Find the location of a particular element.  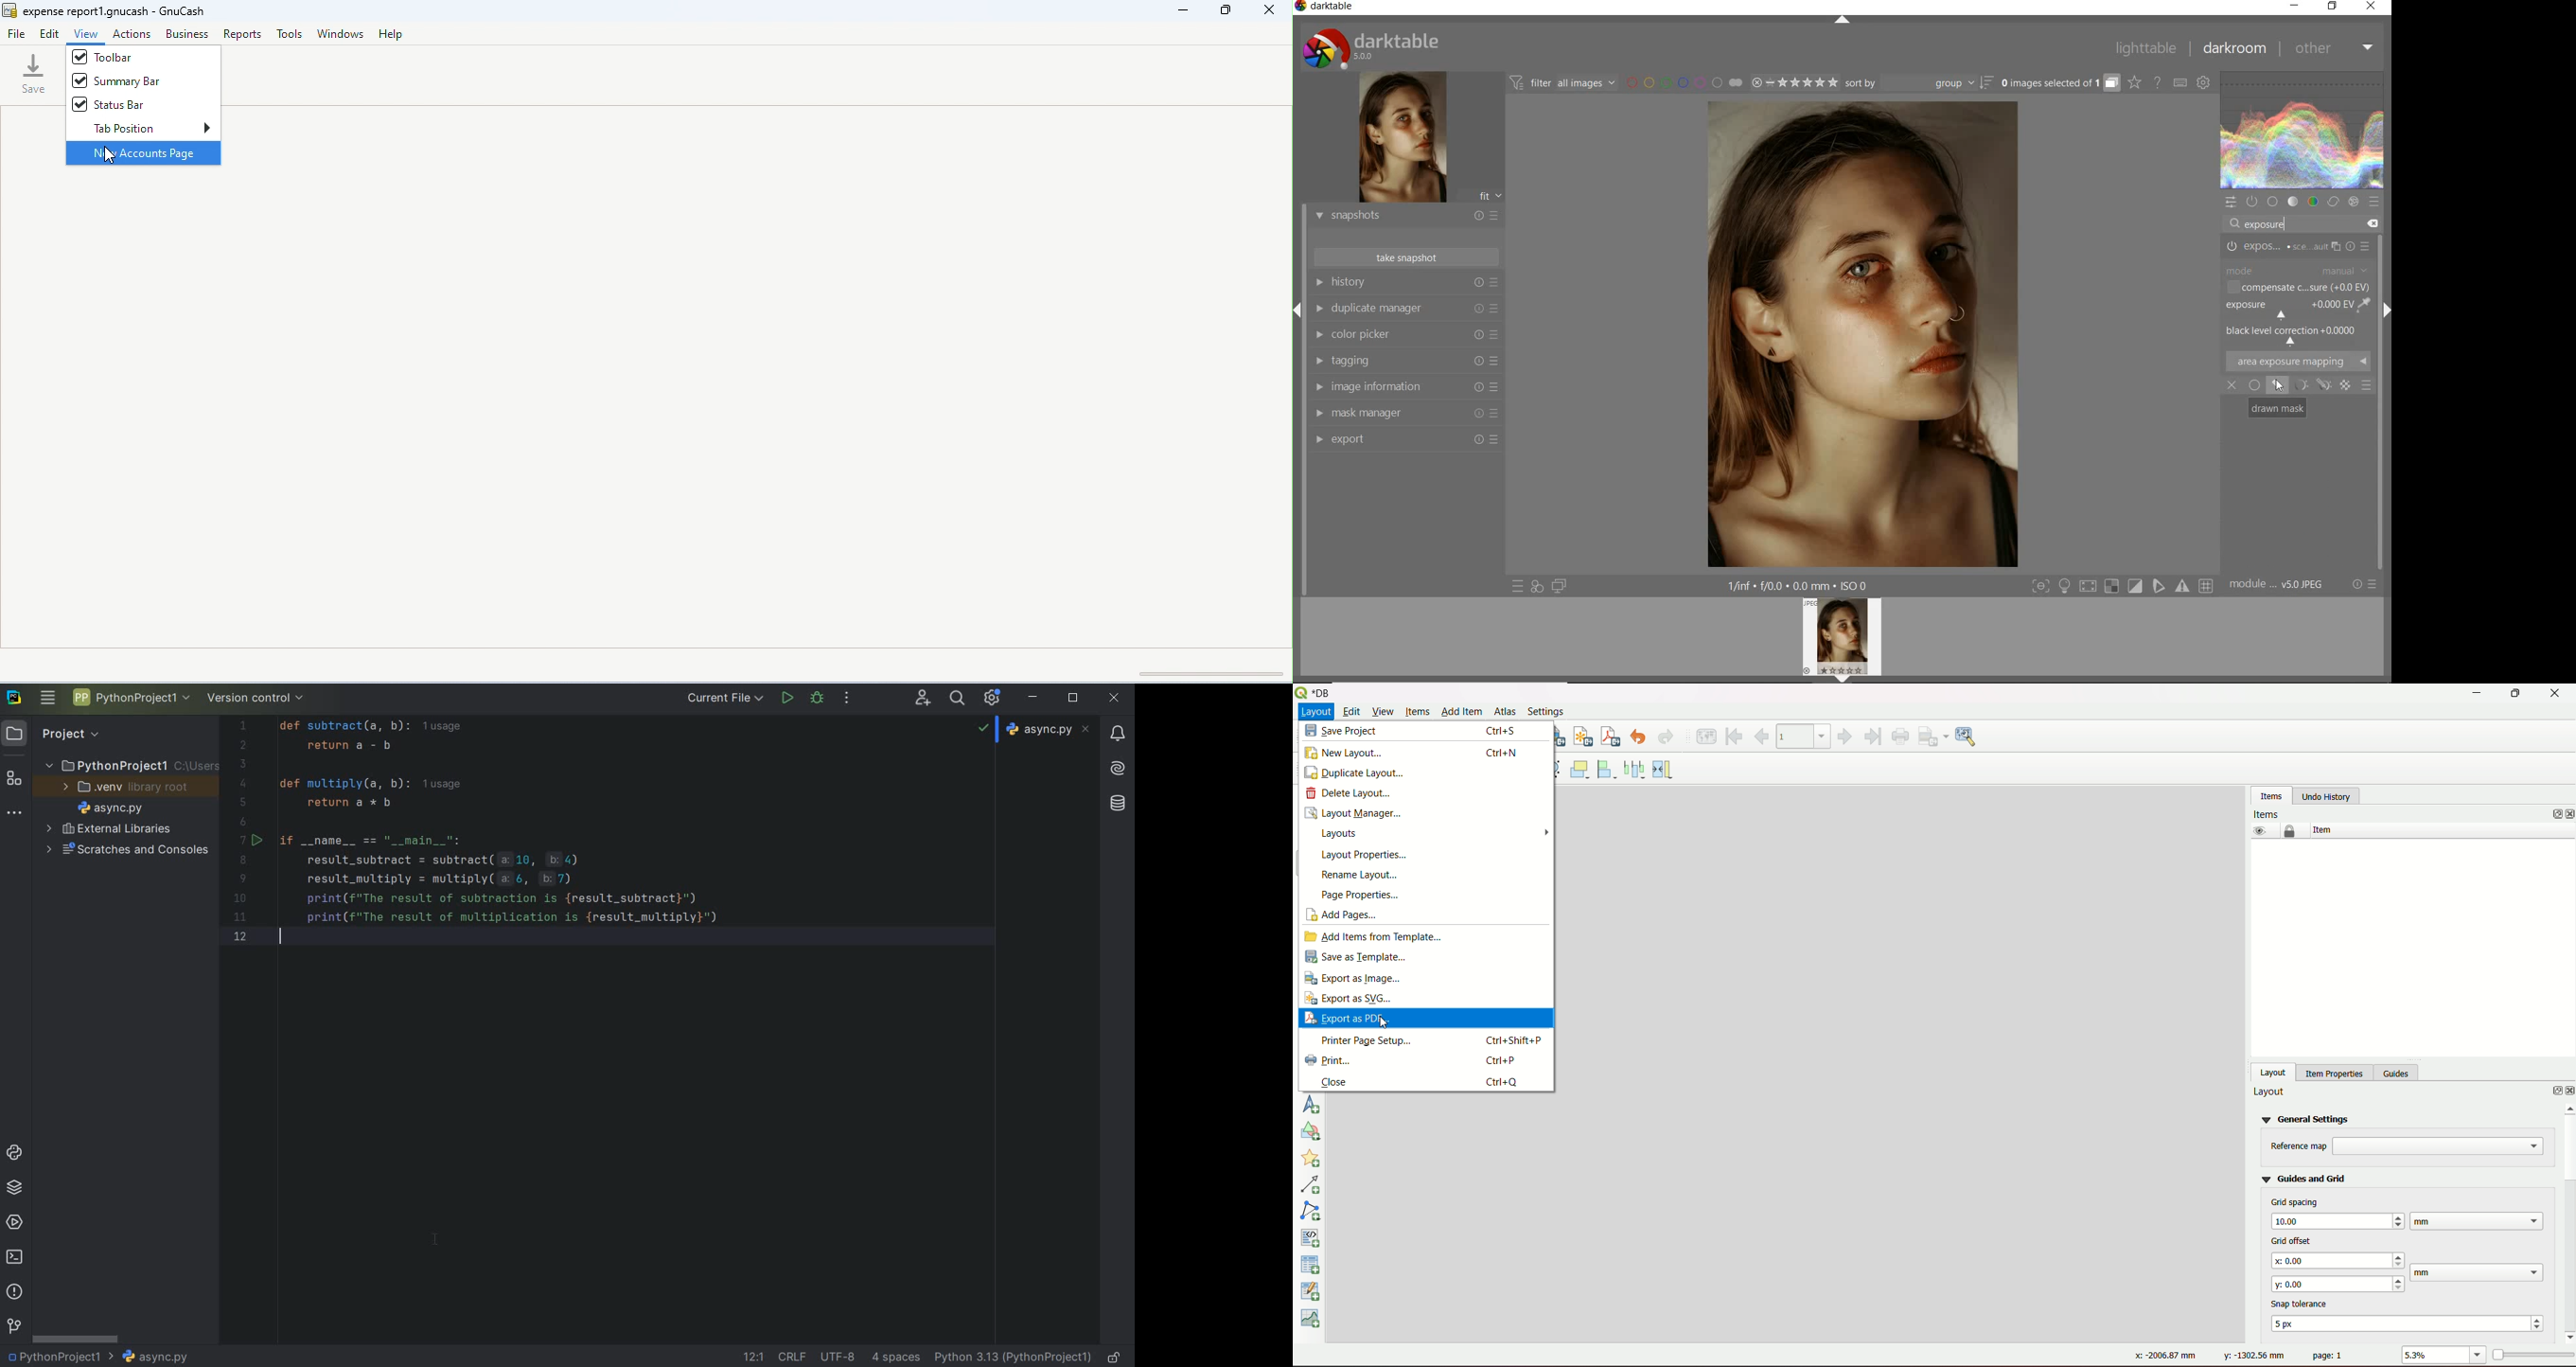

EXPOSURE is located at coordinates (2286, 310).